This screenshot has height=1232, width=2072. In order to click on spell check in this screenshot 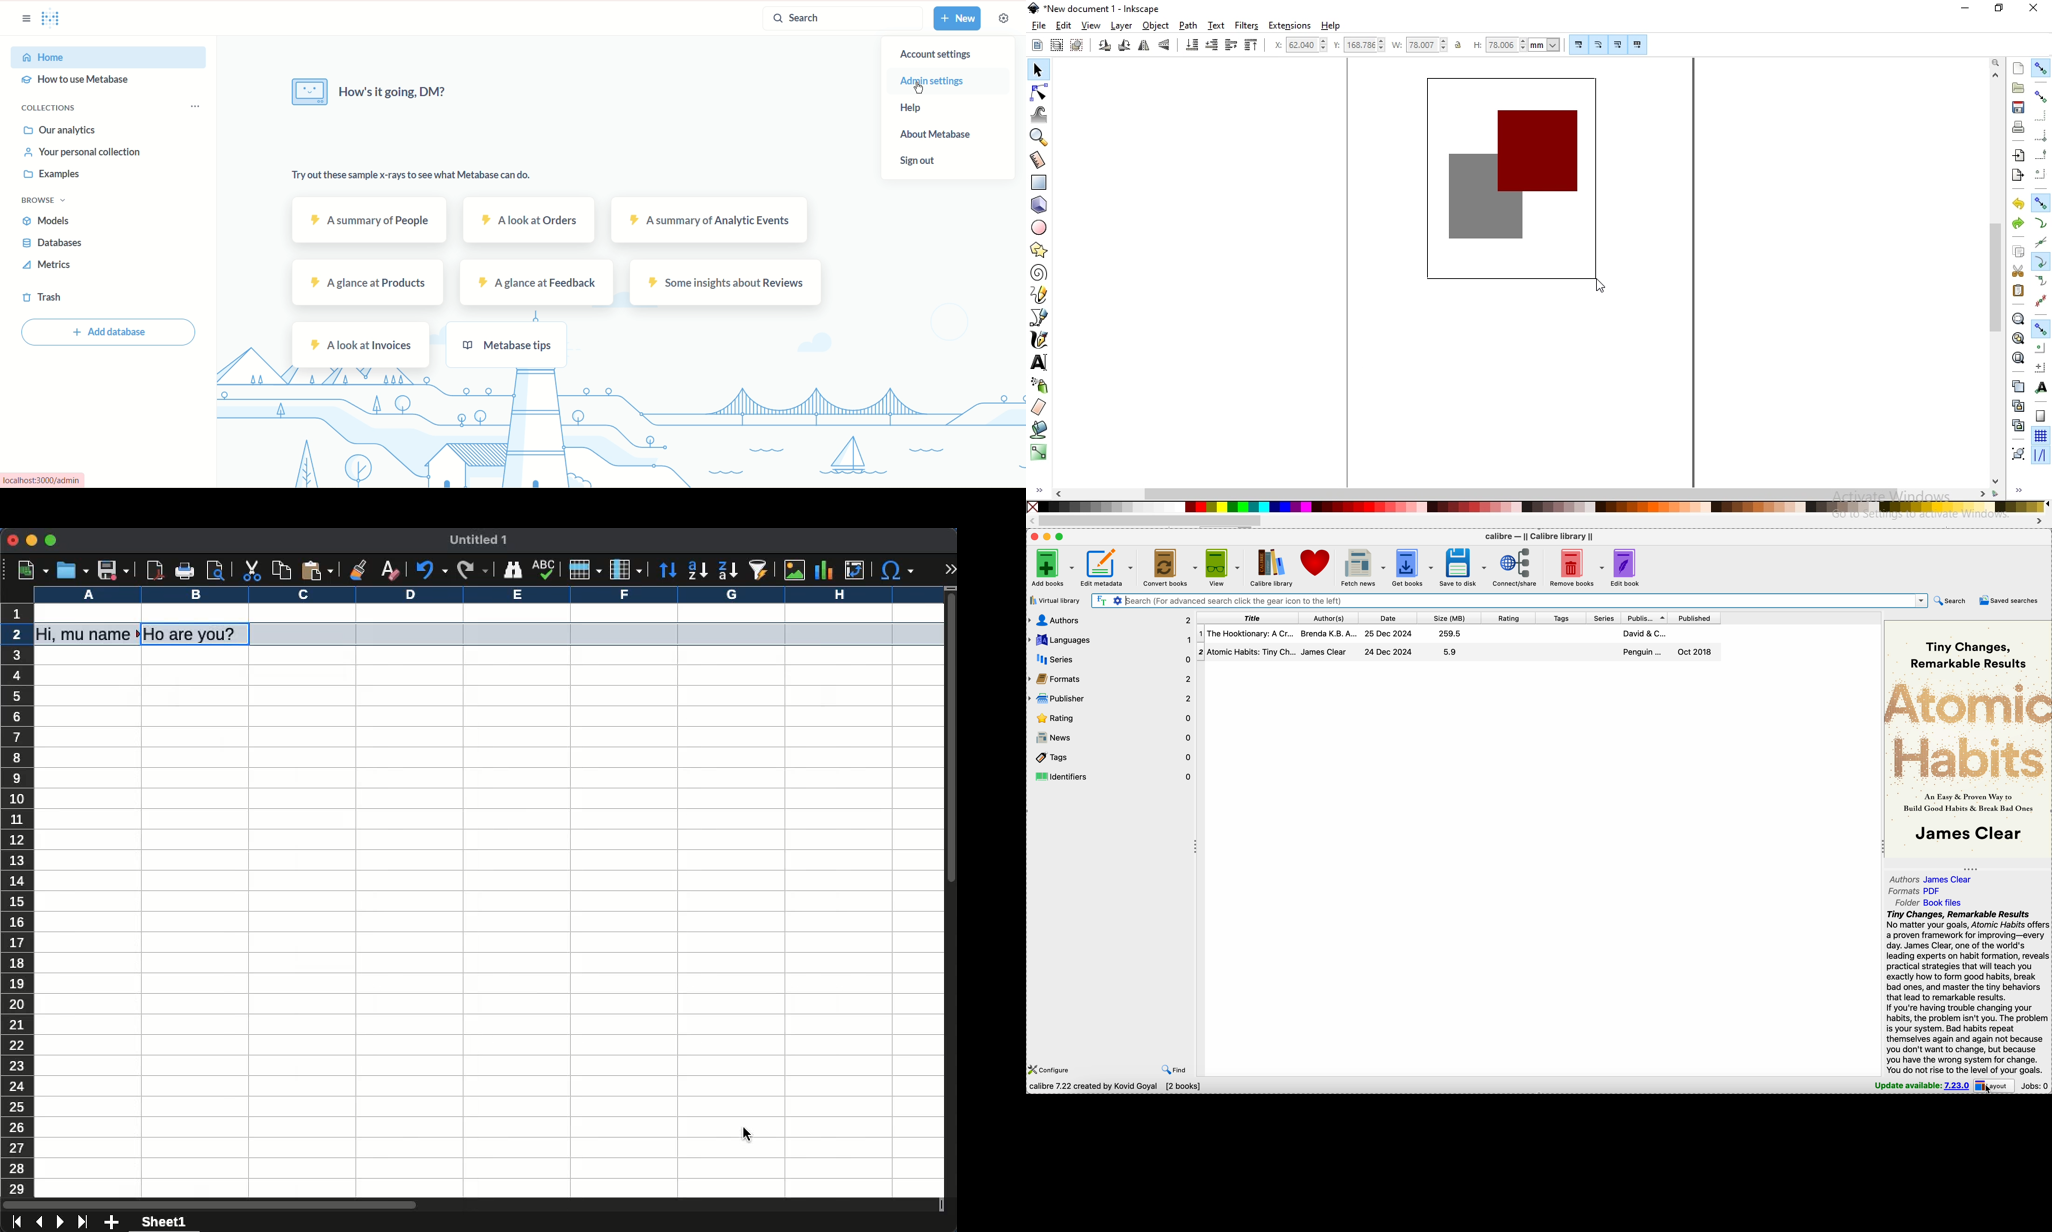, I will do `click(545, 570)`.